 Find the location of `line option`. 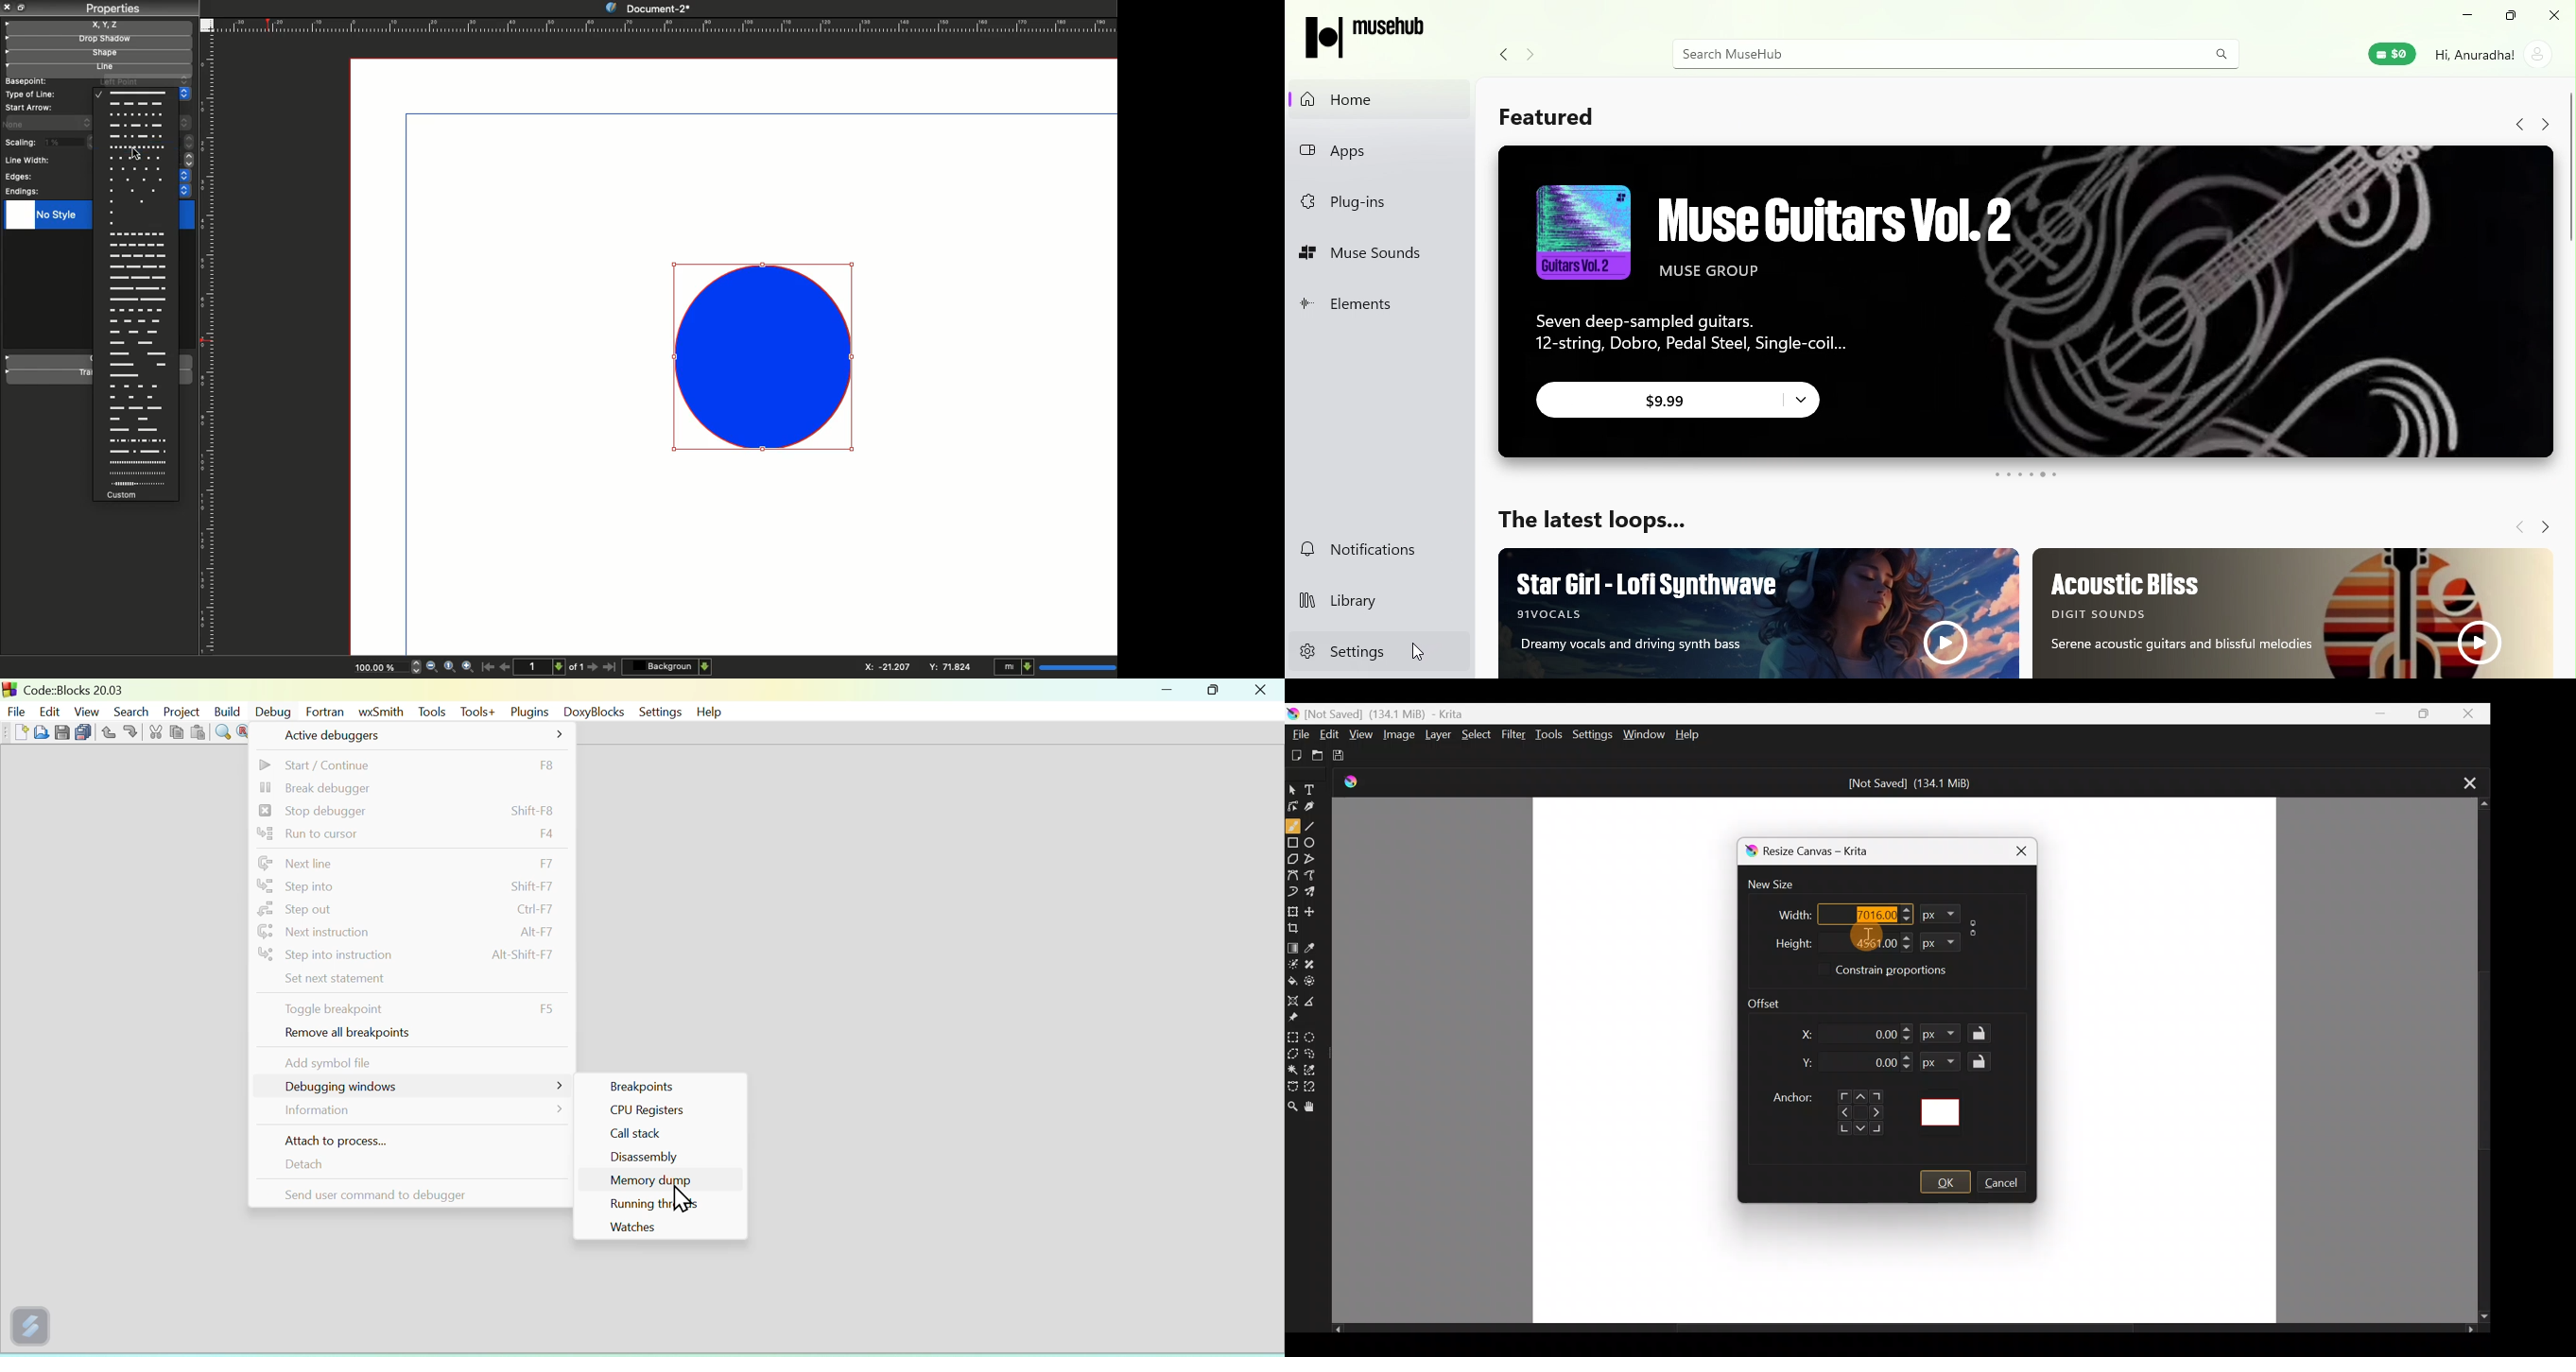

line option is located at coordinates (135, 136).